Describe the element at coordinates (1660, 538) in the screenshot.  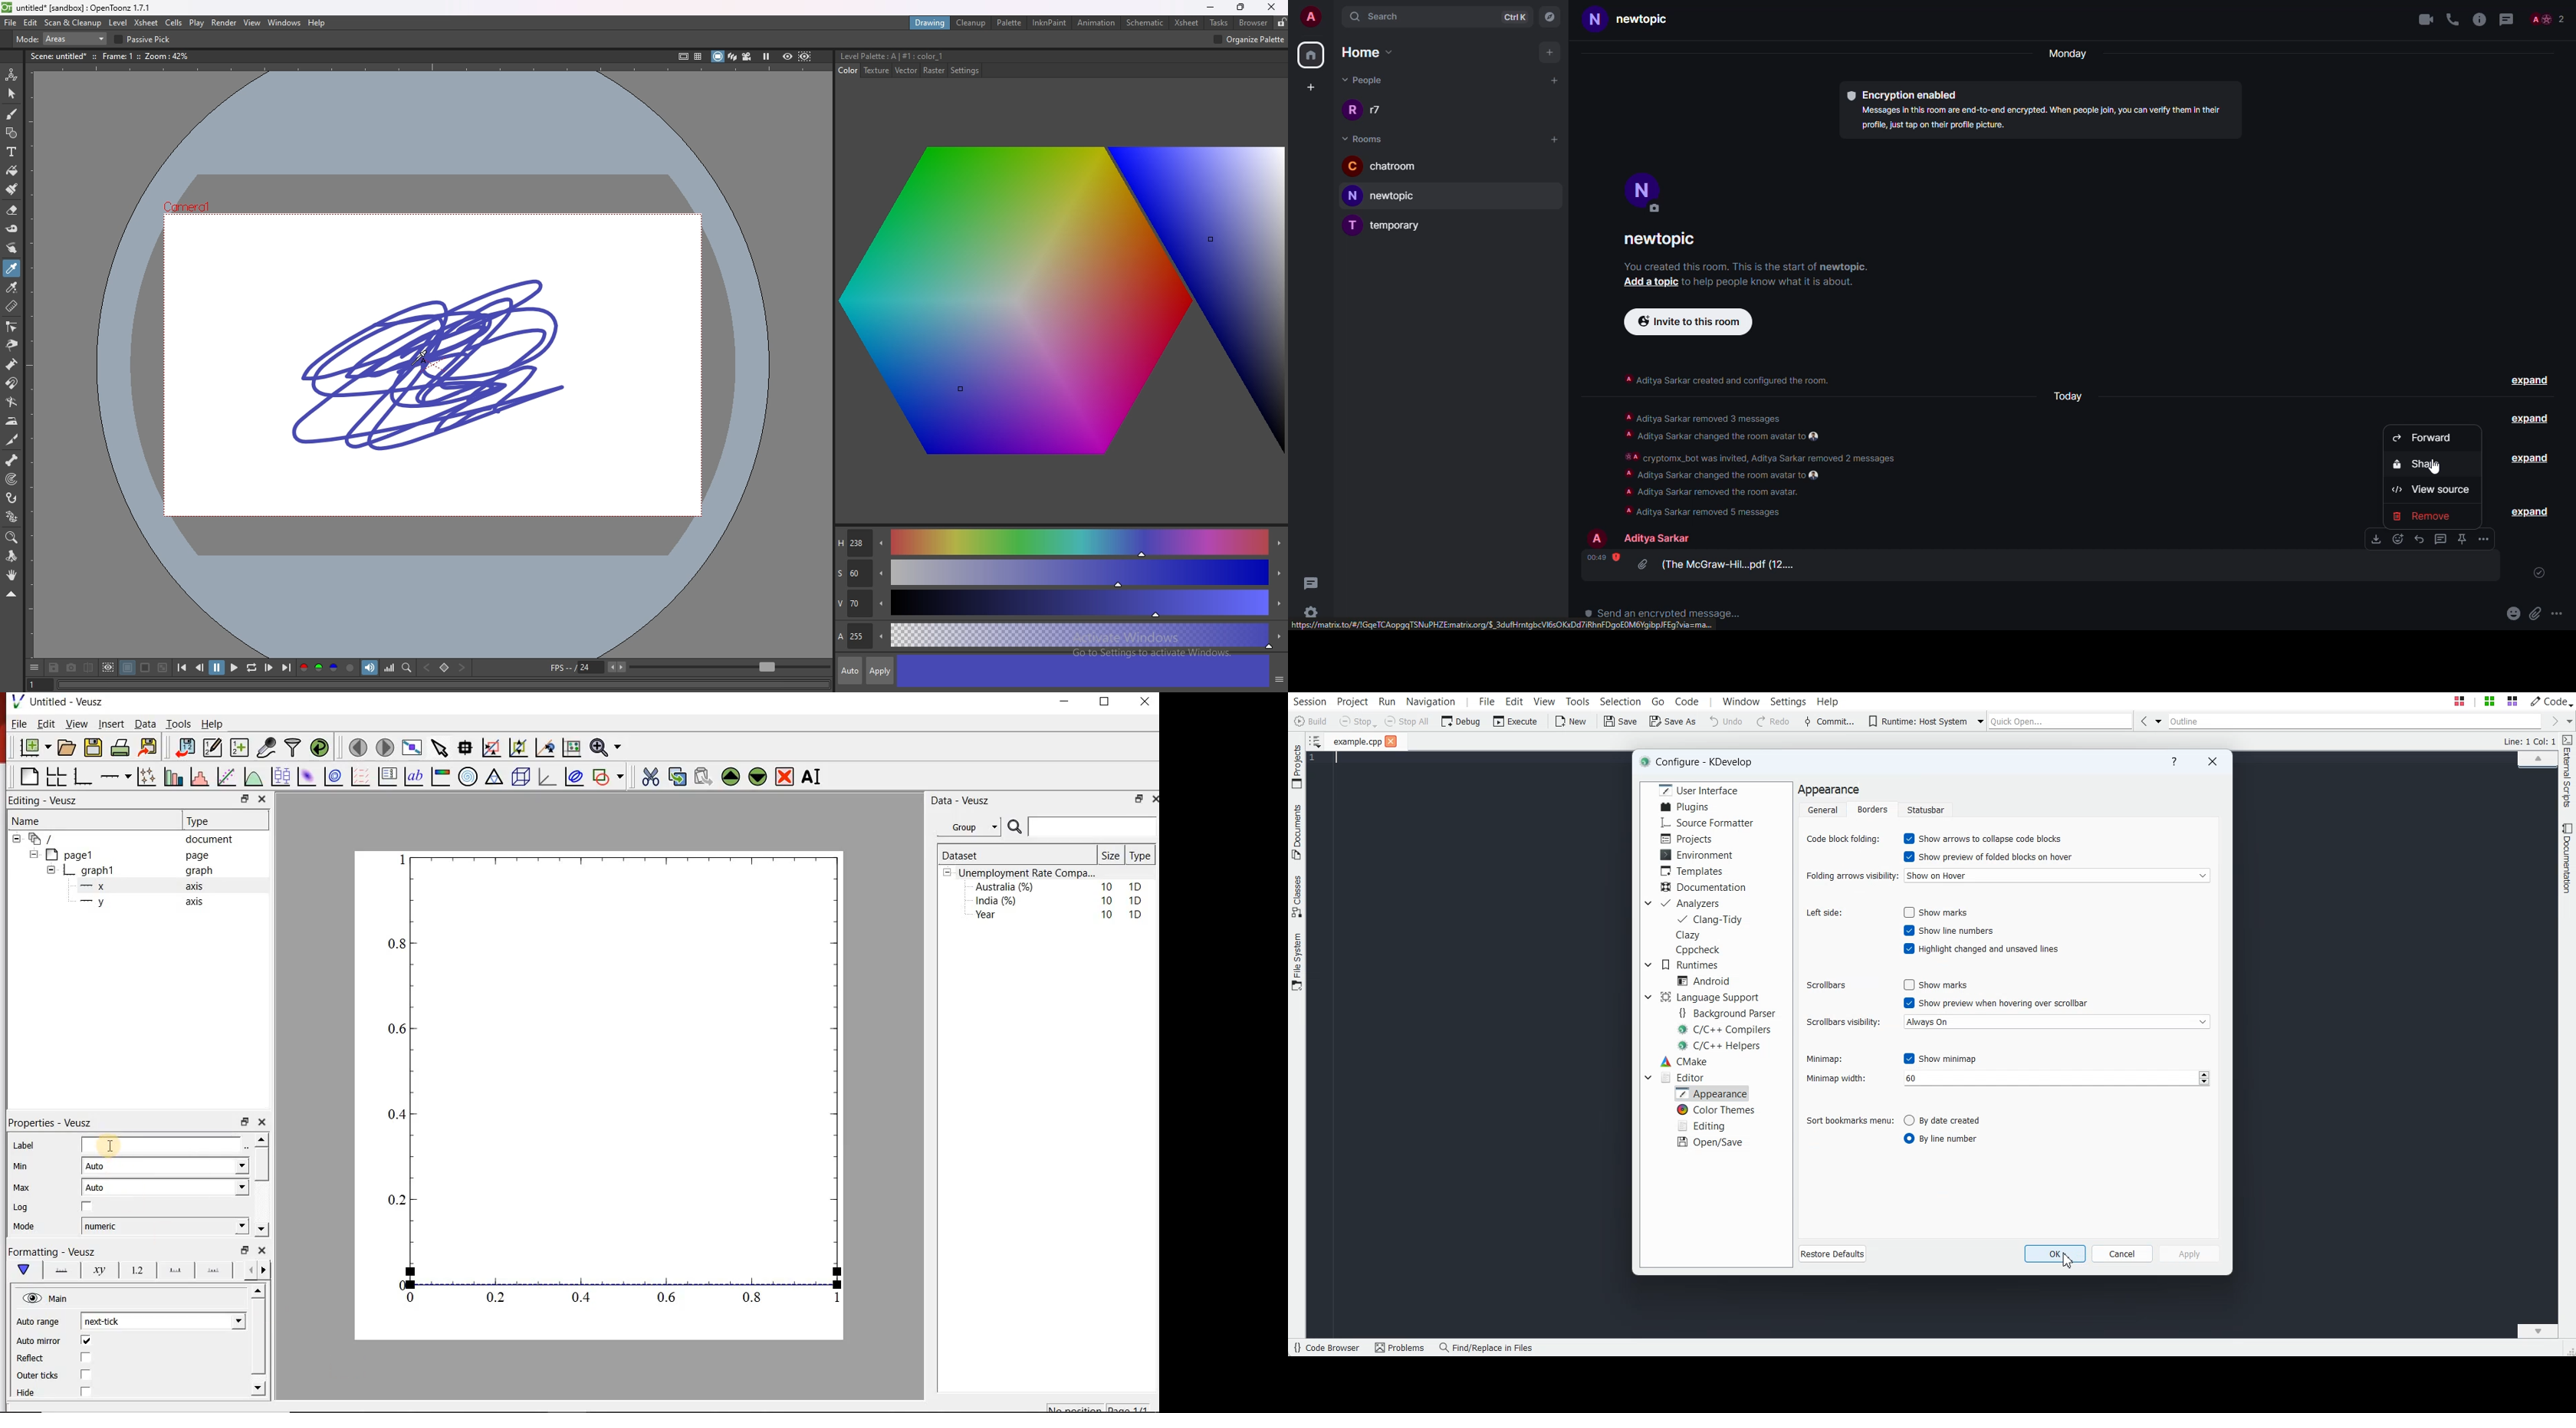
I see `people` at that location.